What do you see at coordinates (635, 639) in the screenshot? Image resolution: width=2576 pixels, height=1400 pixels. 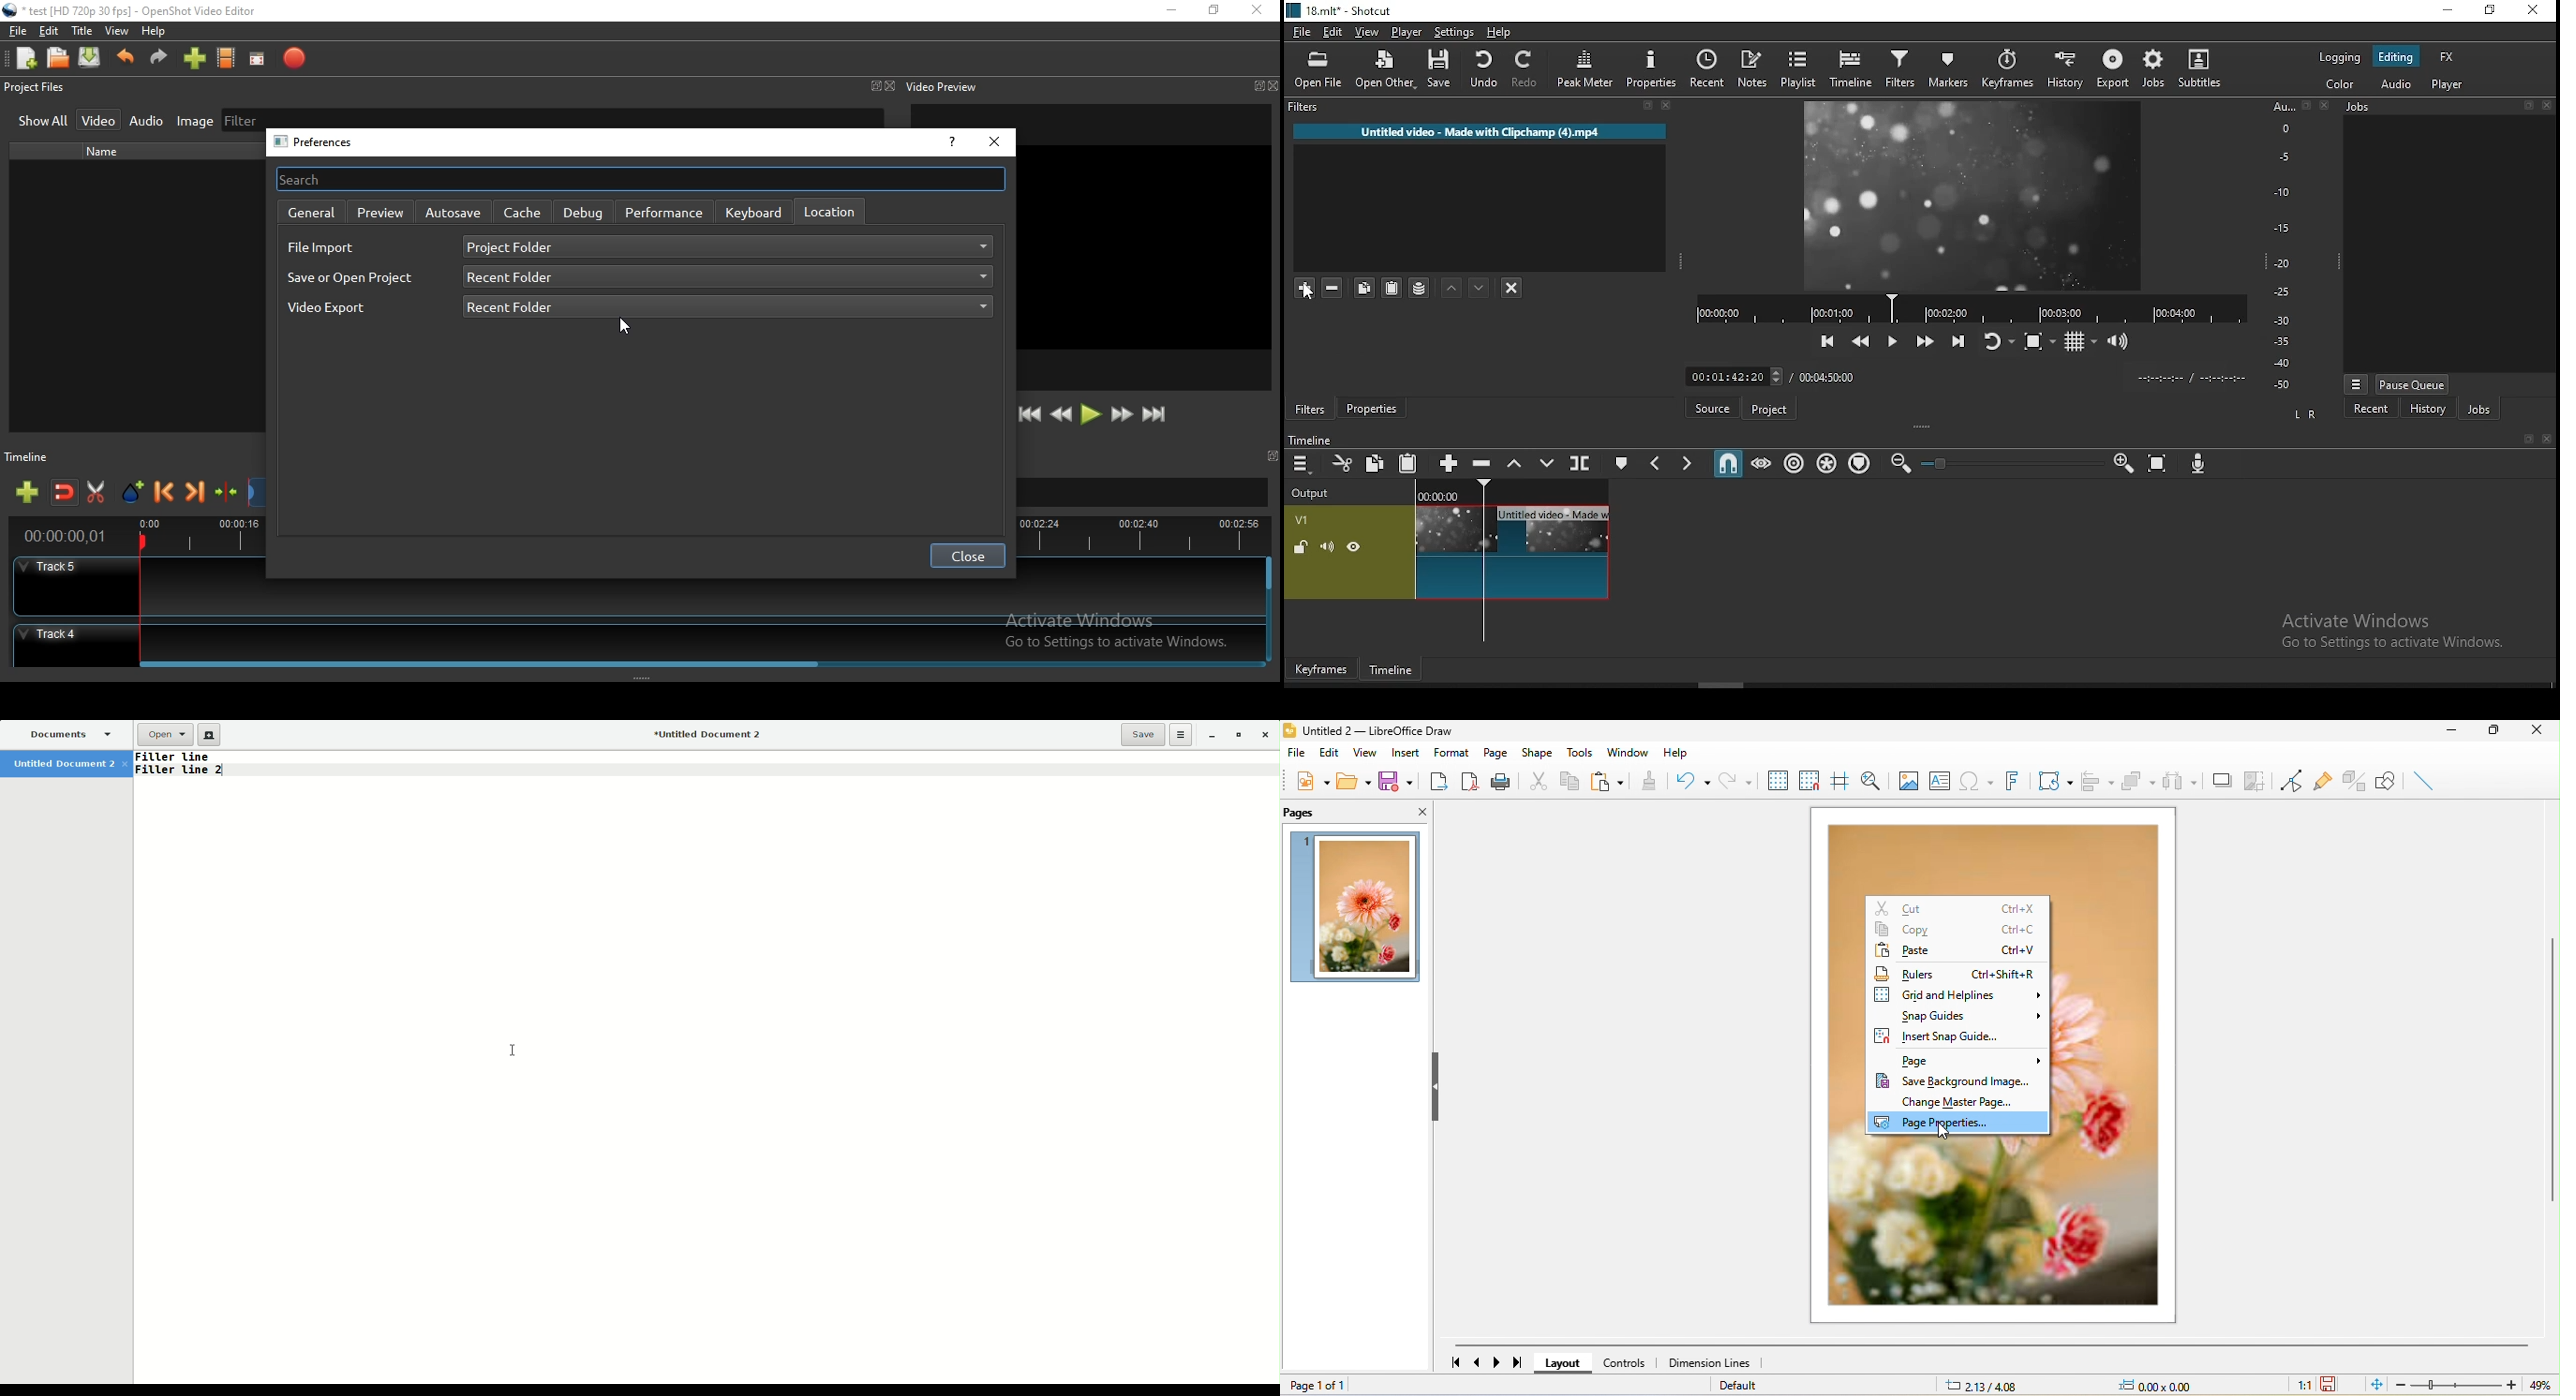 I see `Track` at bounding box center [635, 639].